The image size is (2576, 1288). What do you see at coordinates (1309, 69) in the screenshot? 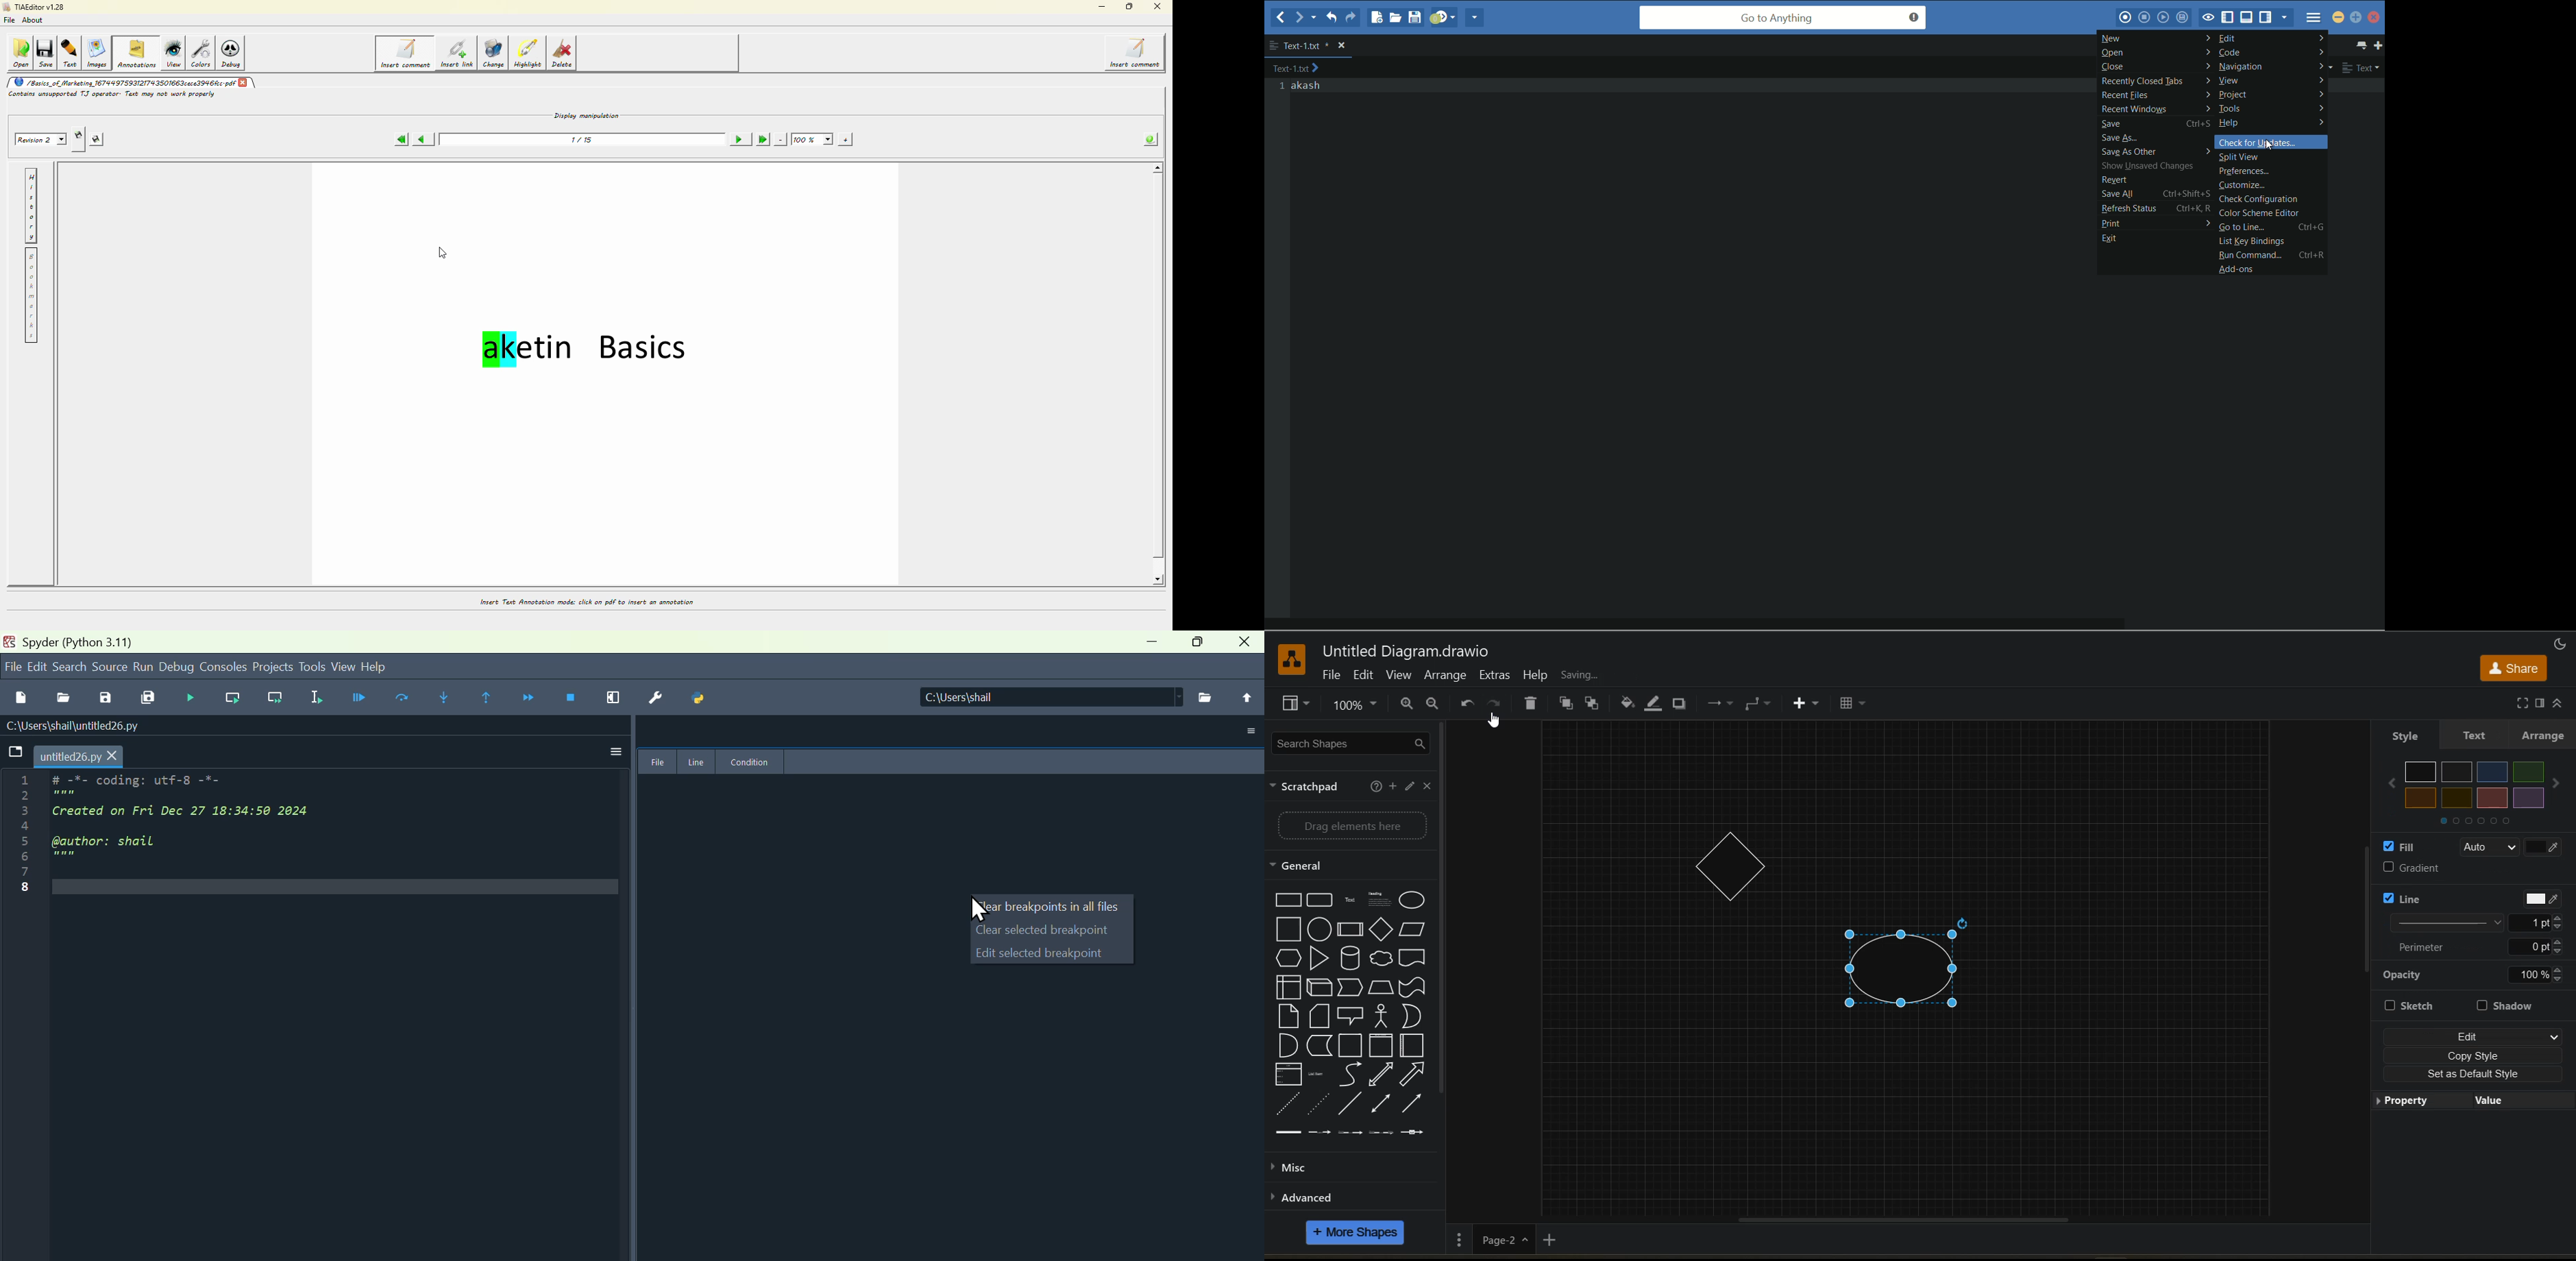
I see `text` at bounding box center [1309, 69].